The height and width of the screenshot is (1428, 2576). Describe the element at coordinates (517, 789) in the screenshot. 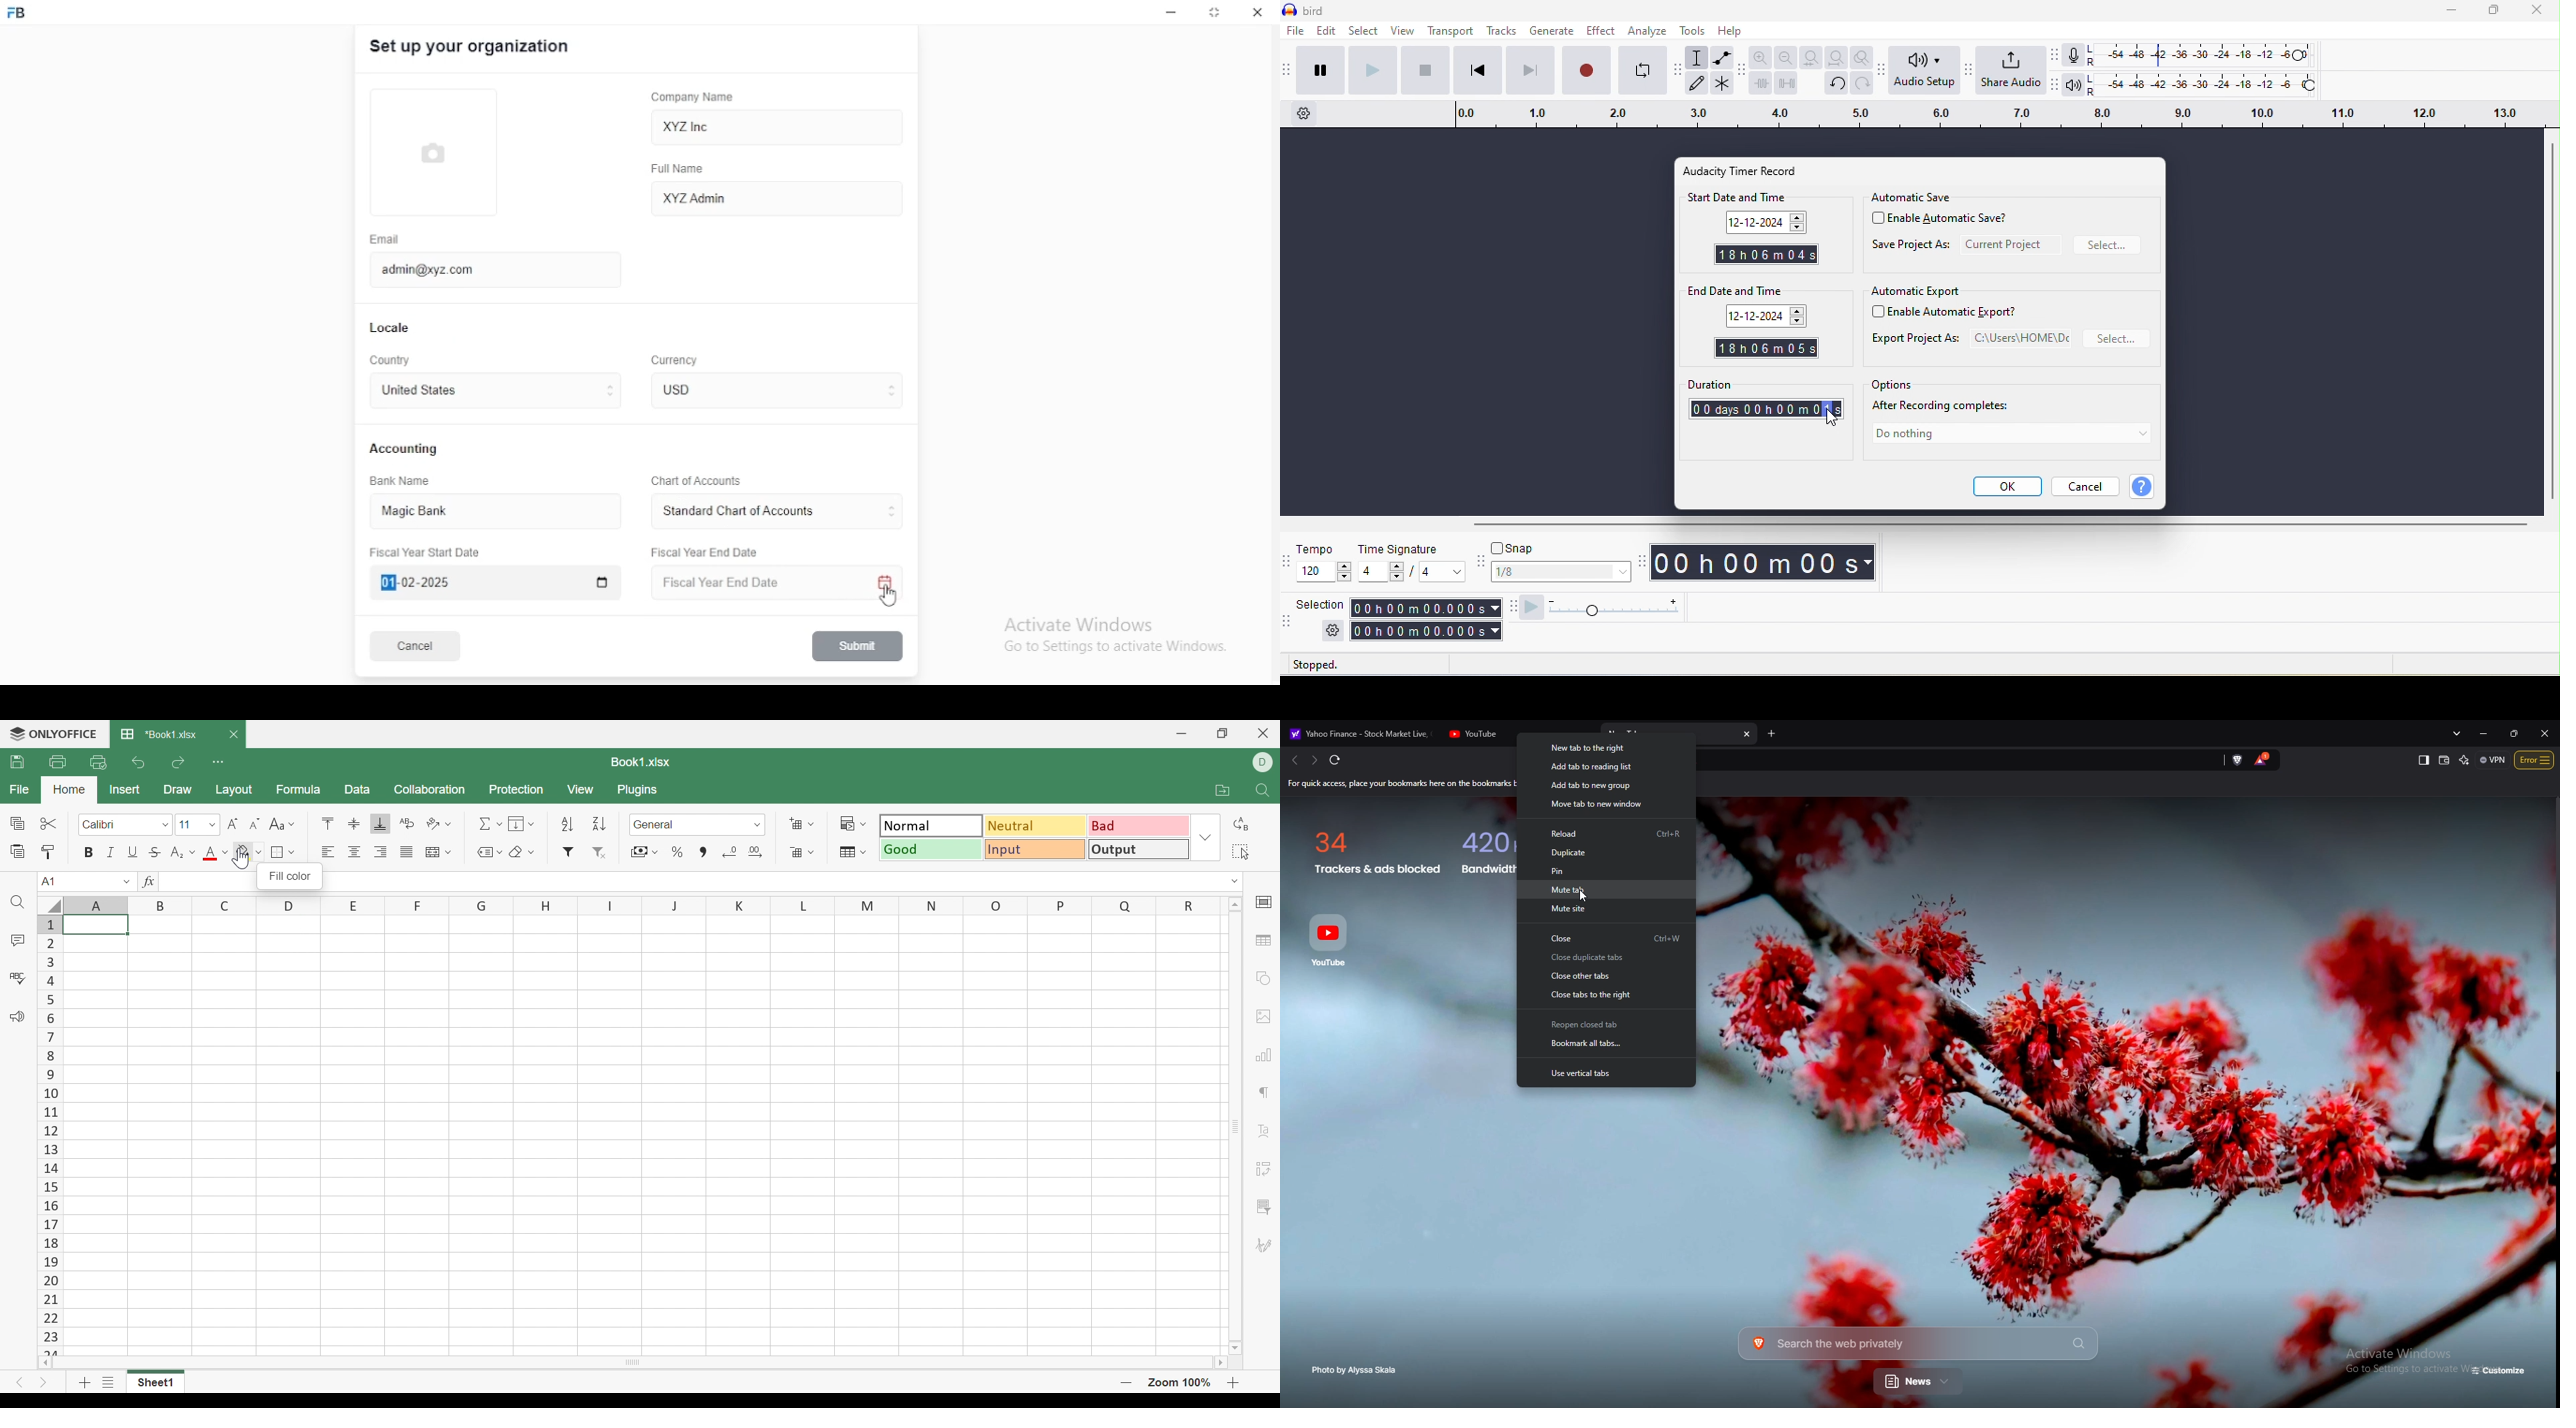

I see `Protection` at that location.